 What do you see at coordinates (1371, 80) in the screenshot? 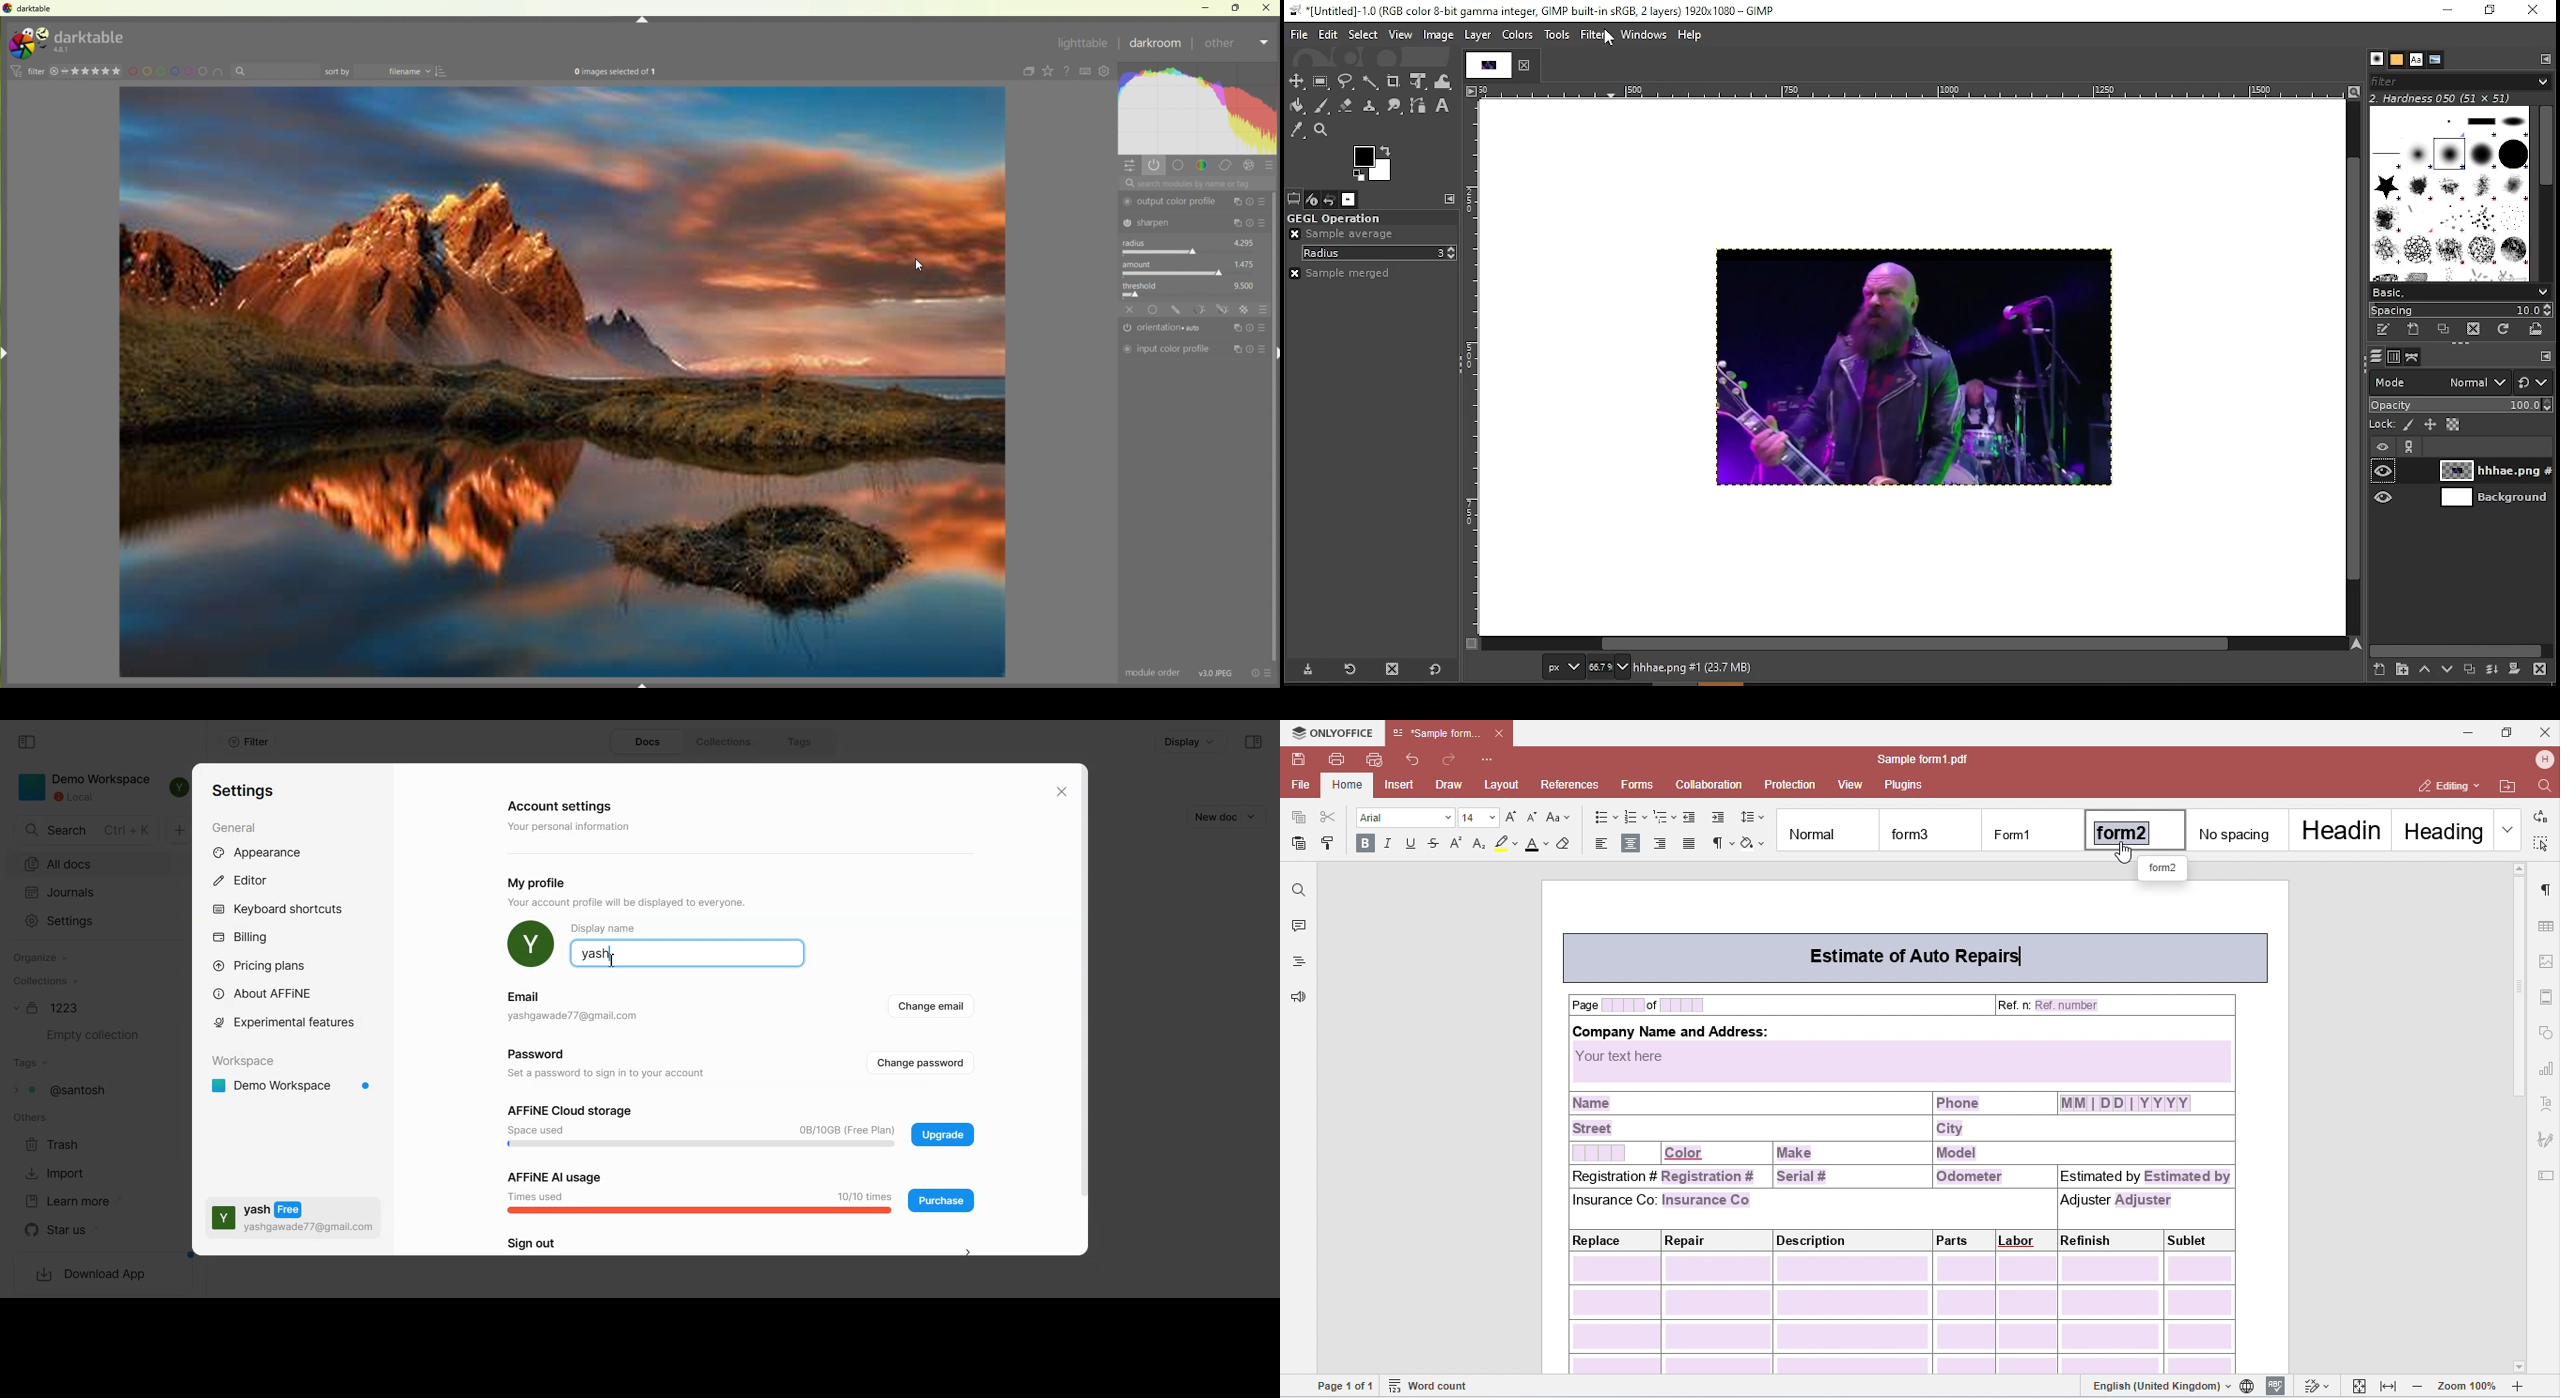
I see `fuzzy selection tool` at bounding box center [1371, 80].